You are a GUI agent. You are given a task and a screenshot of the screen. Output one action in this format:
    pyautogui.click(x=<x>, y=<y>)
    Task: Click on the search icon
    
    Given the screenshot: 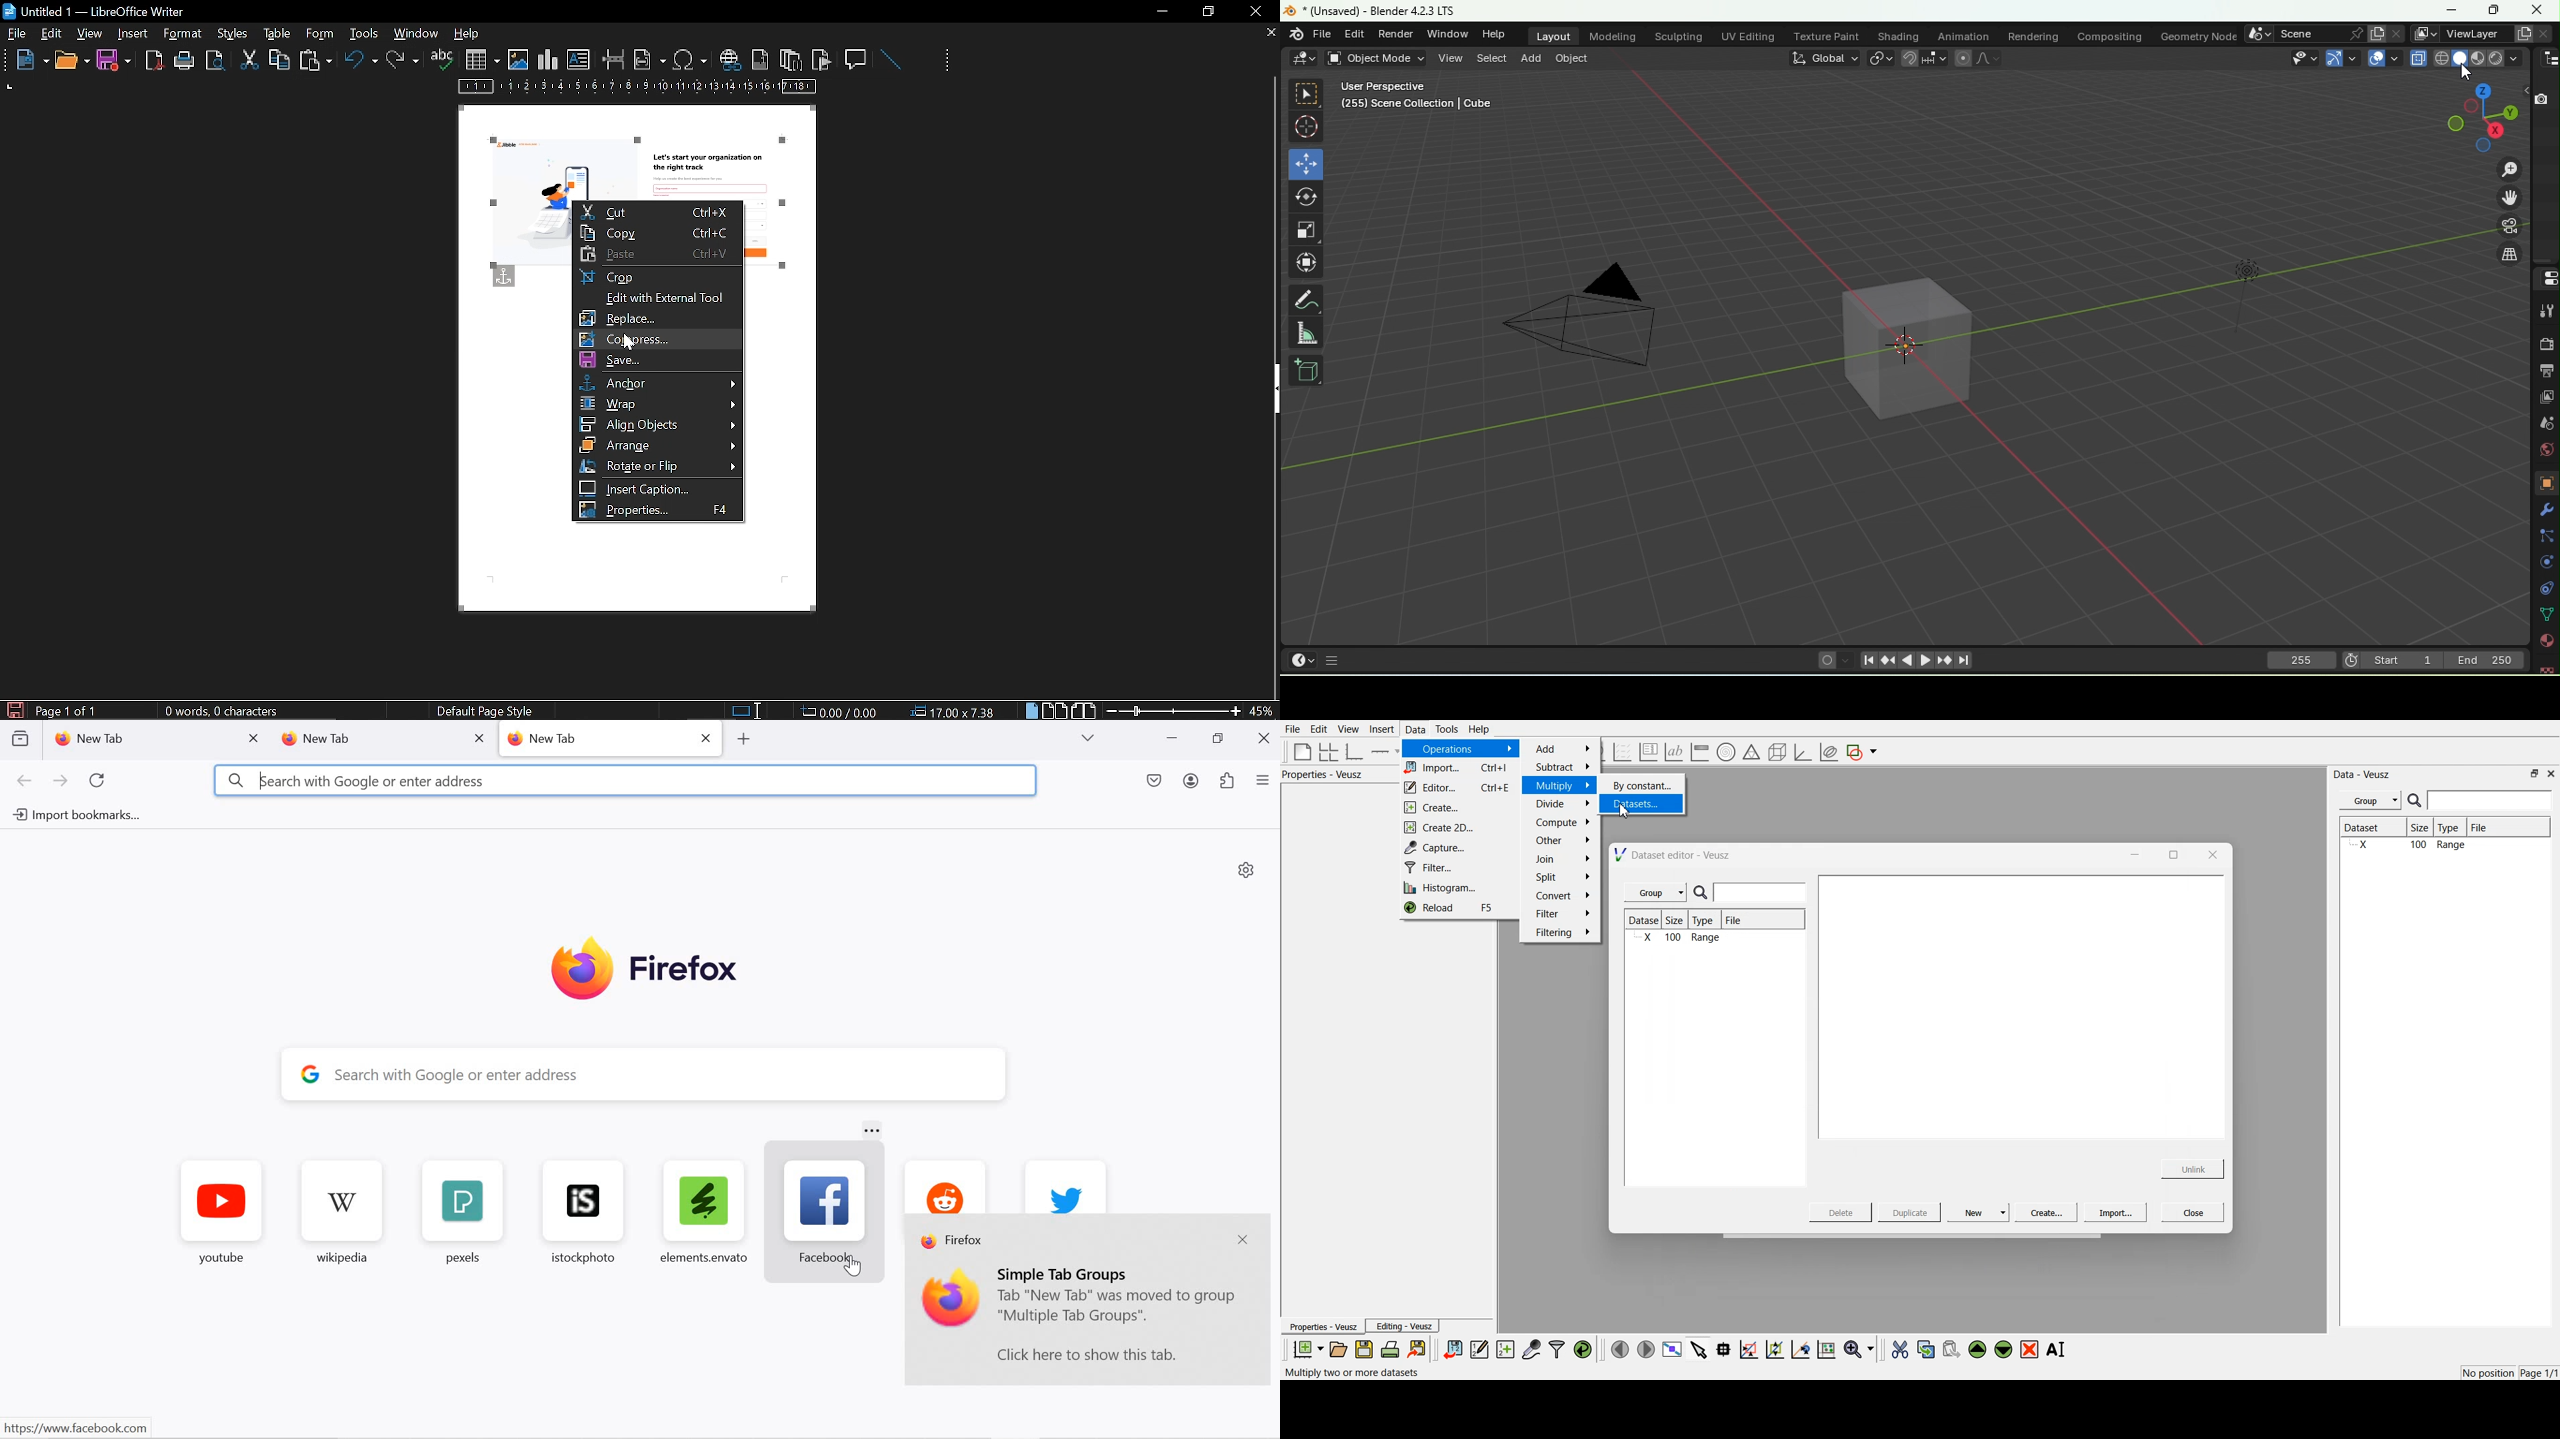 What is the action you would take?
    pyautogui.click(x=2416, y=800)
    